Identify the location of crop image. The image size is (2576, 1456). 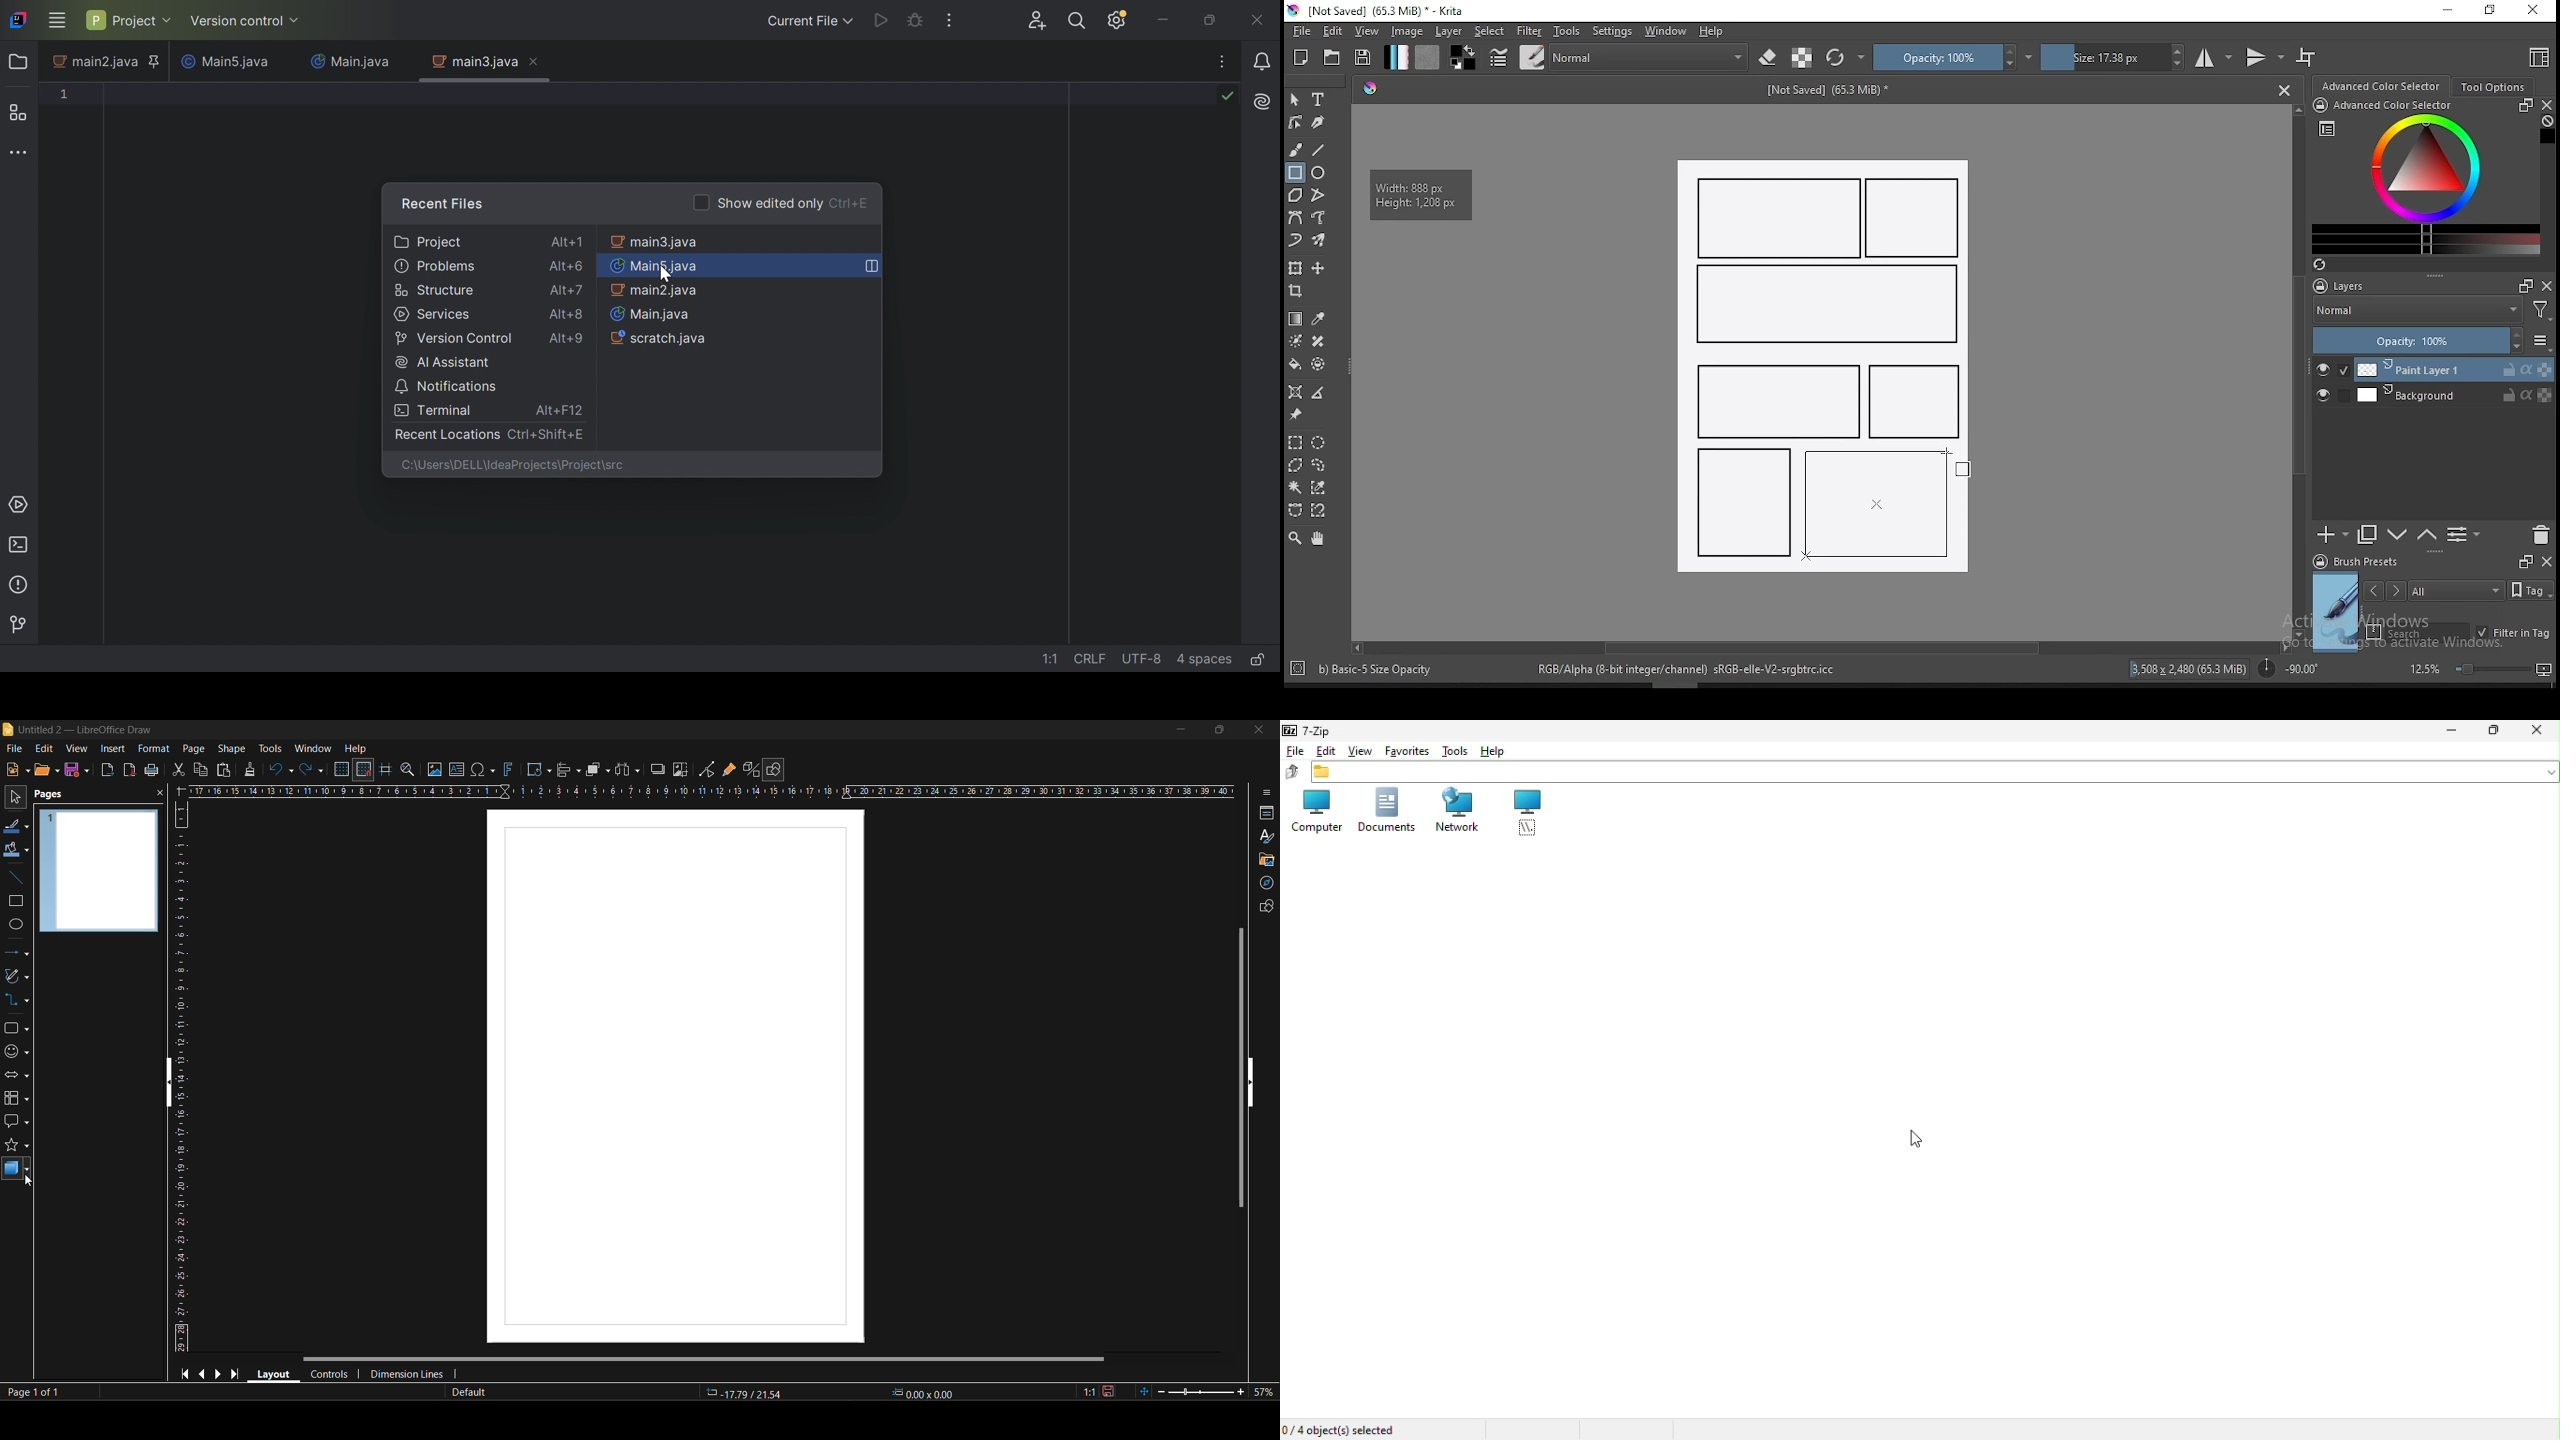
(681, 771).